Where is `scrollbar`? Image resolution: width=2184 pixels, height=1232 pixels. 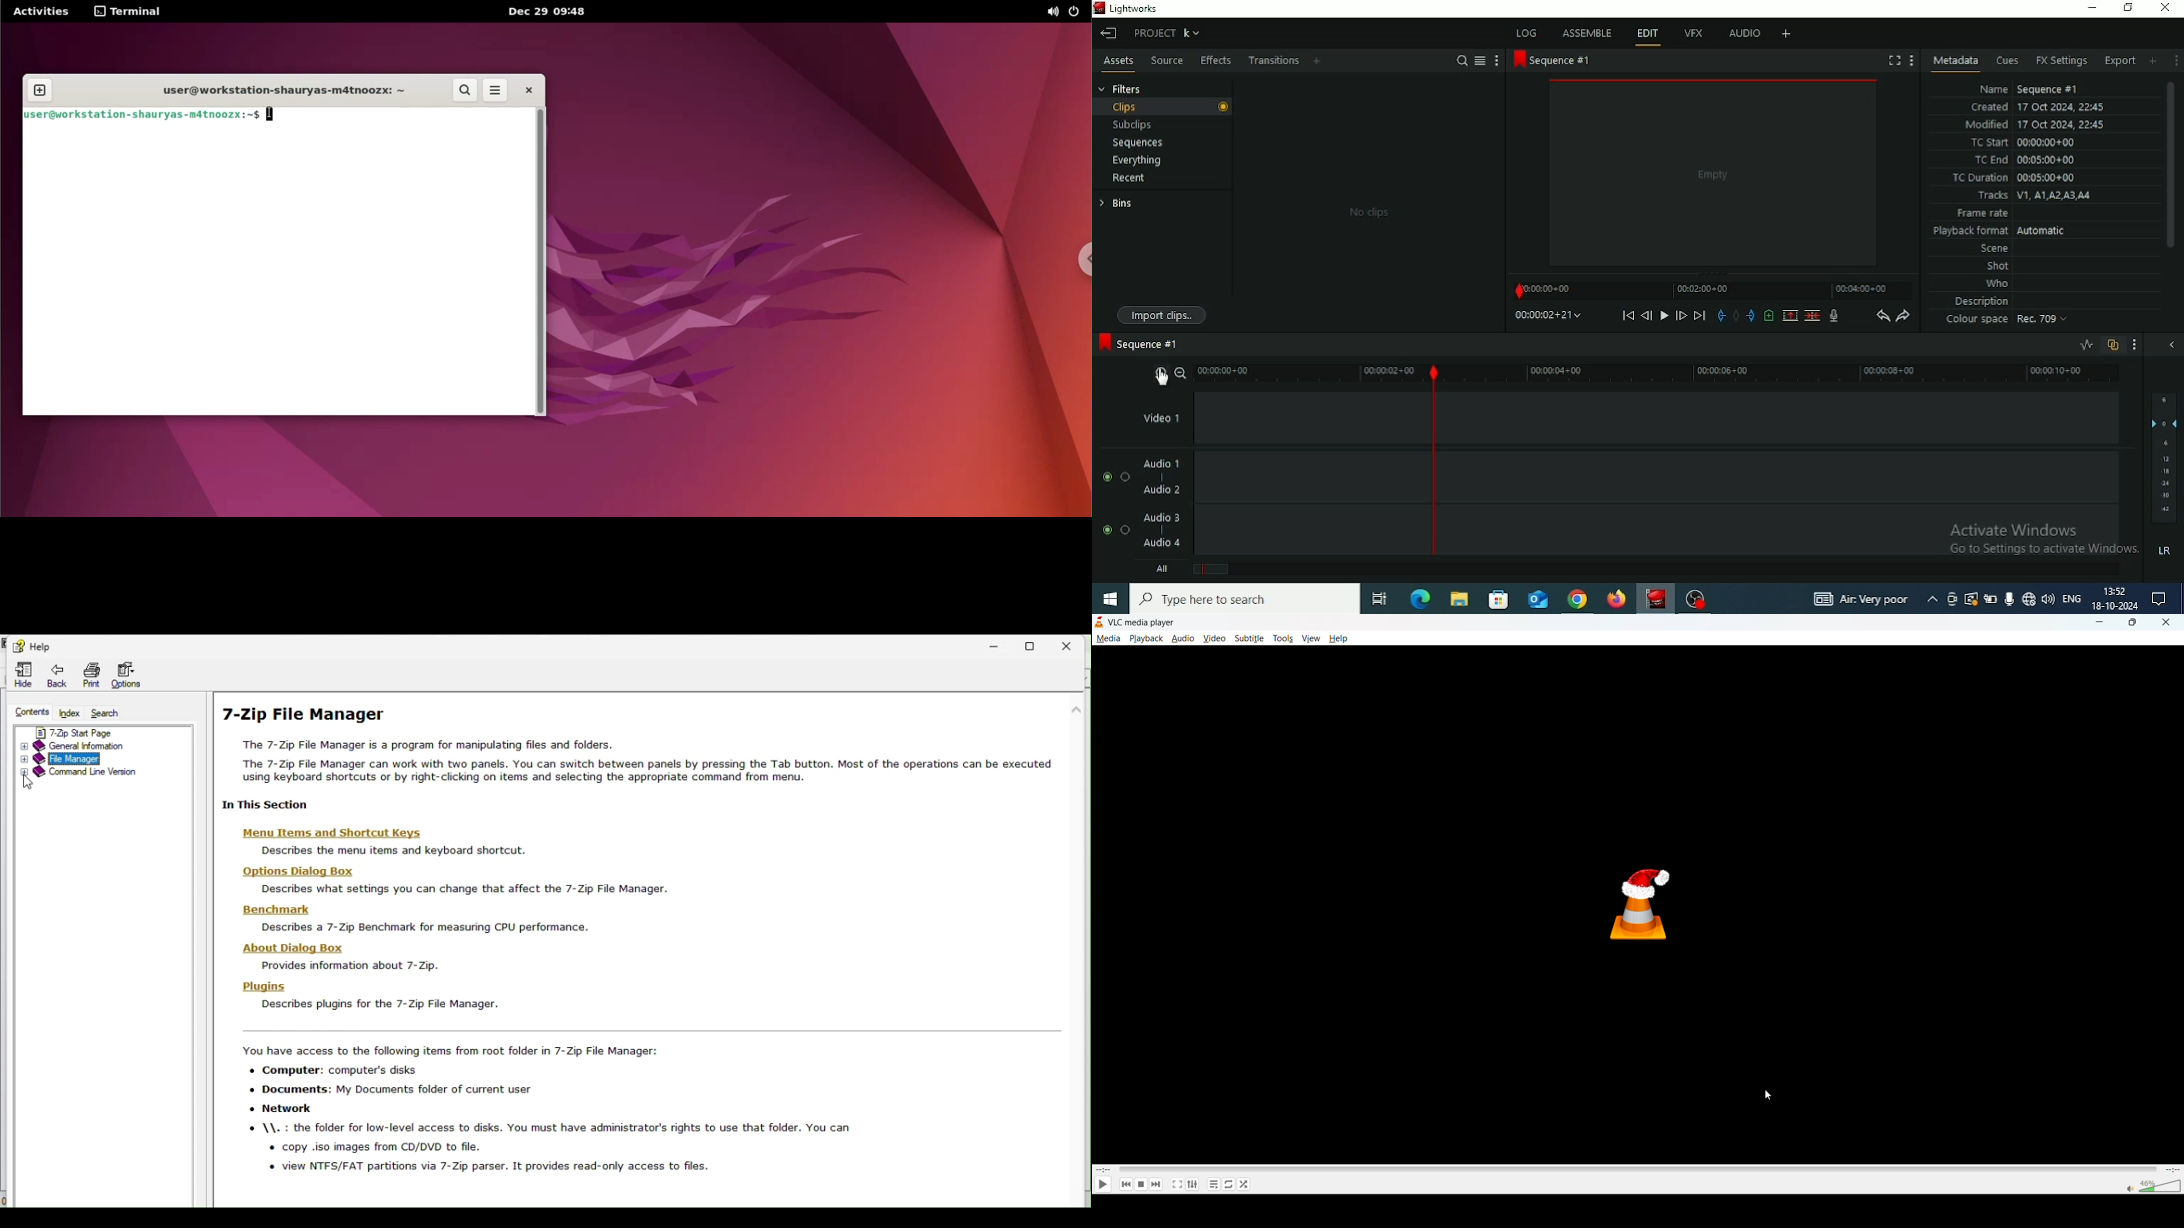
scrollbar is located at coordinates (543, 262).